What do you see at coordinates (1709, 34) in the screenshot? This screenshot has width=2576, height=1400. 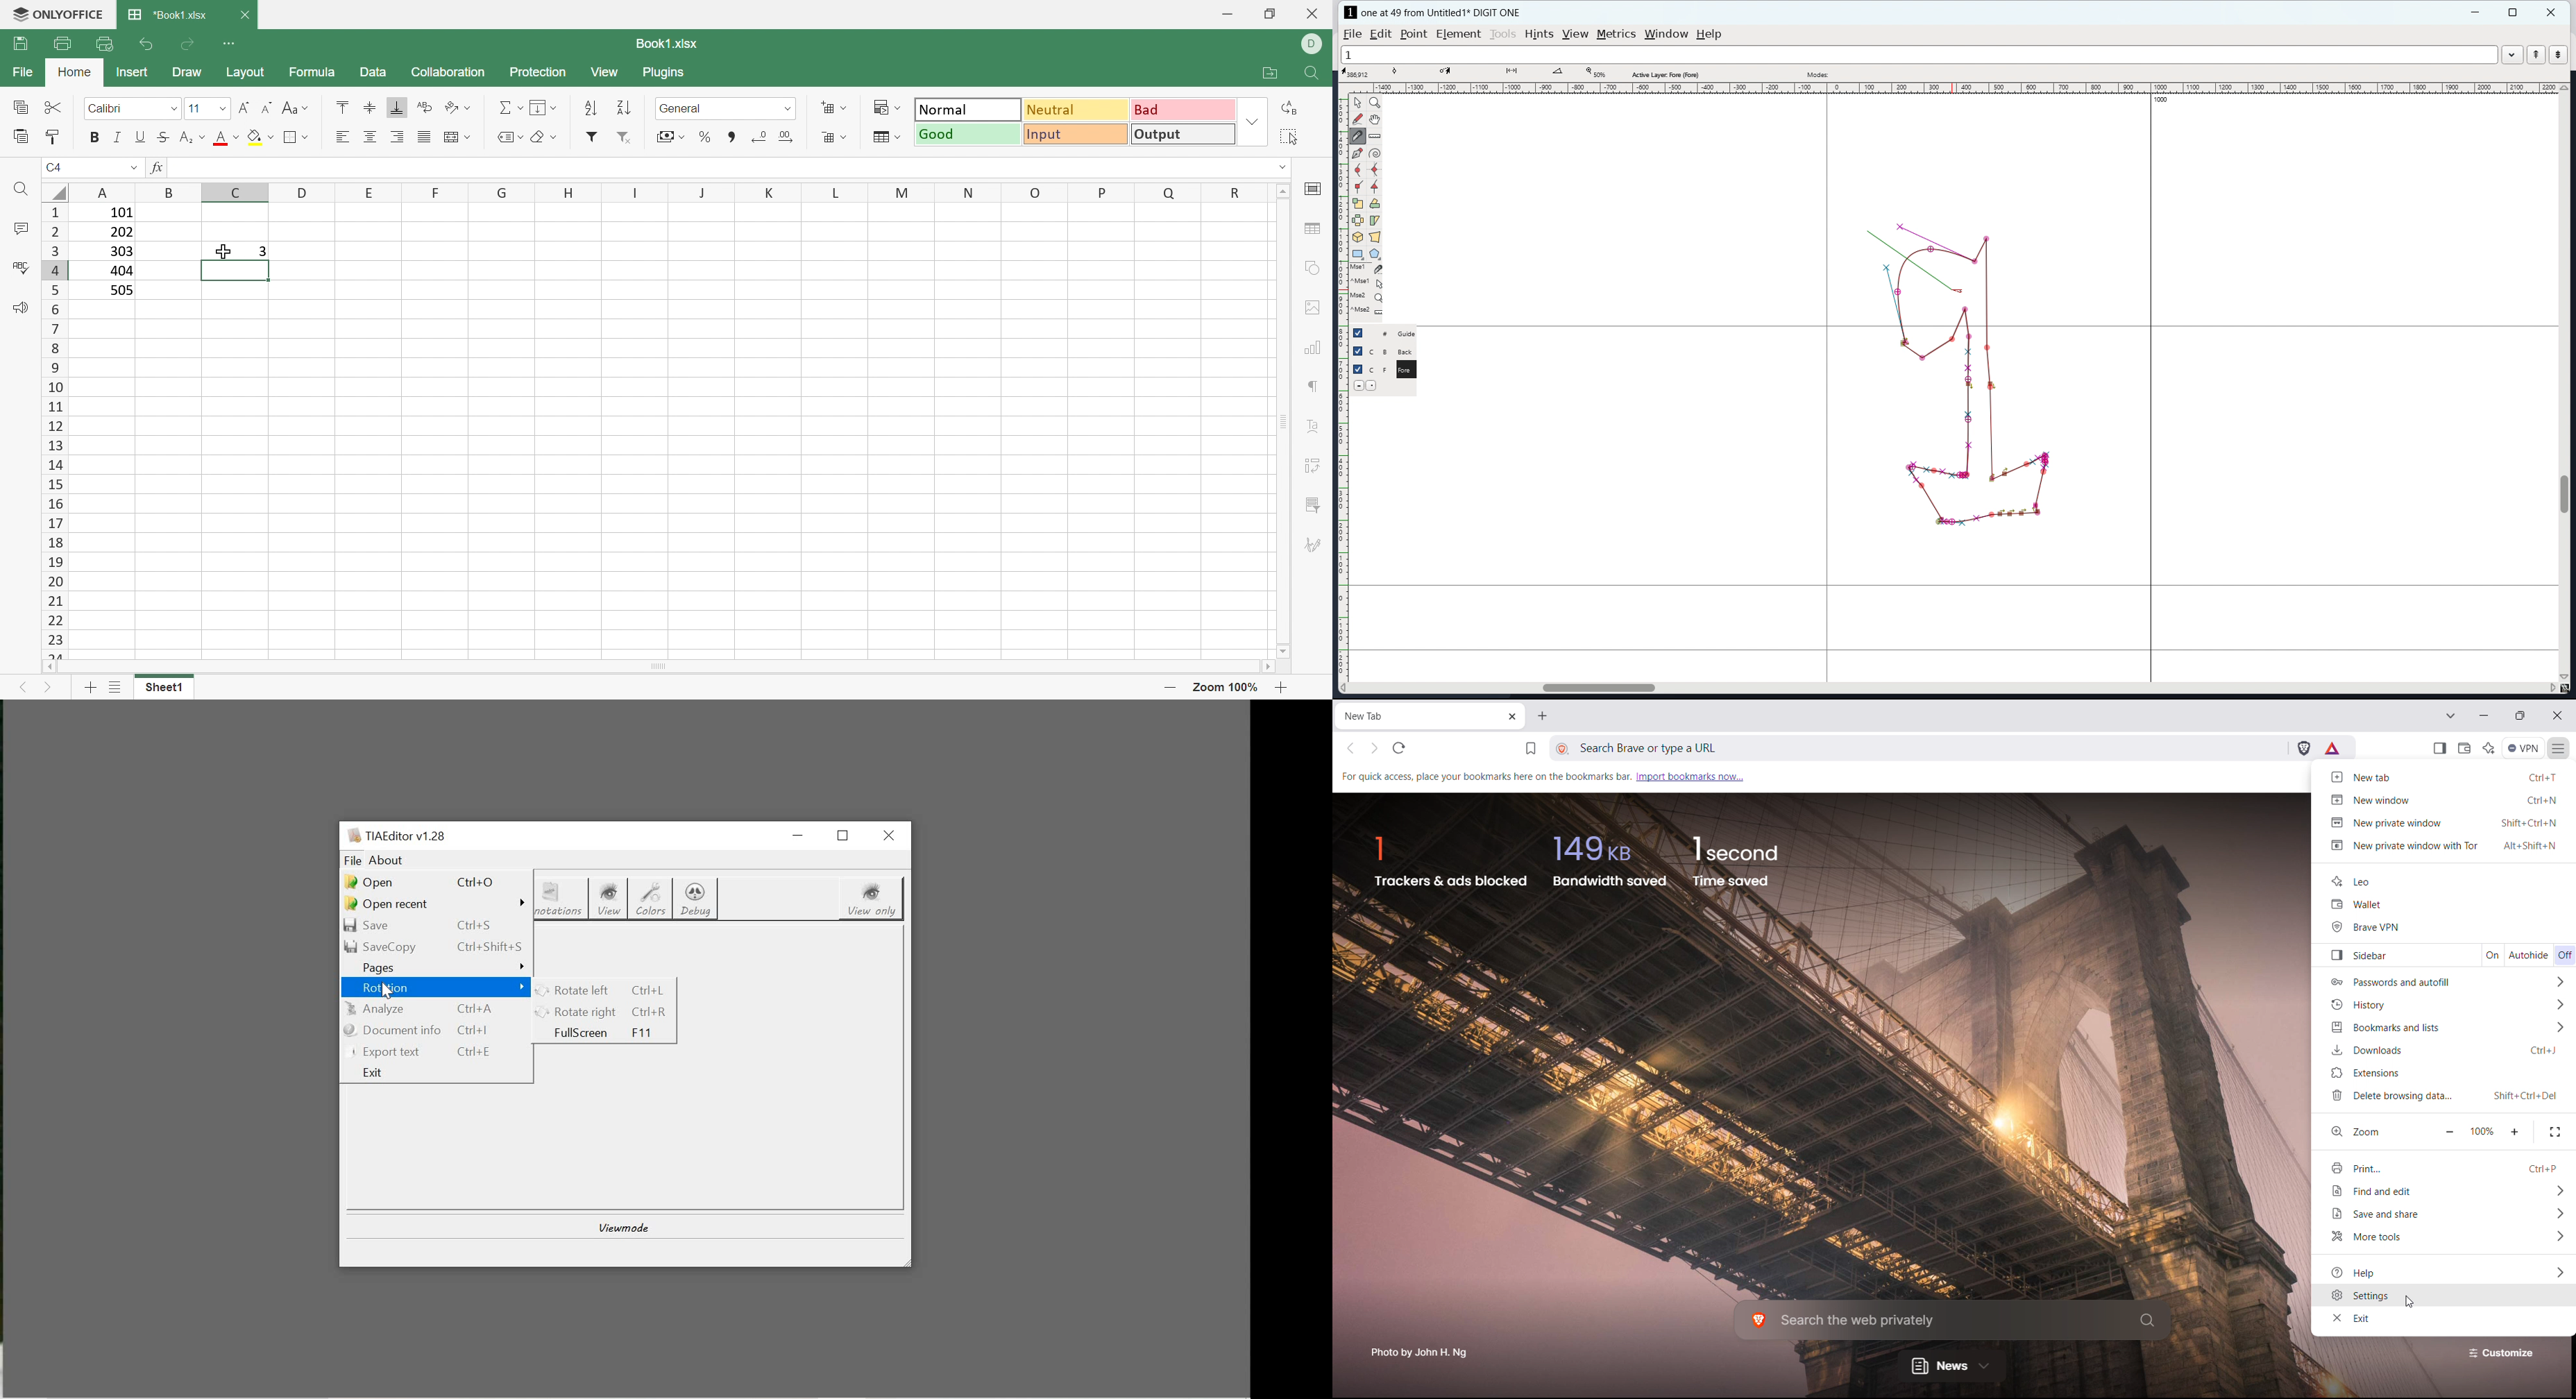 I see `help` at bounding box center [1709, 34].